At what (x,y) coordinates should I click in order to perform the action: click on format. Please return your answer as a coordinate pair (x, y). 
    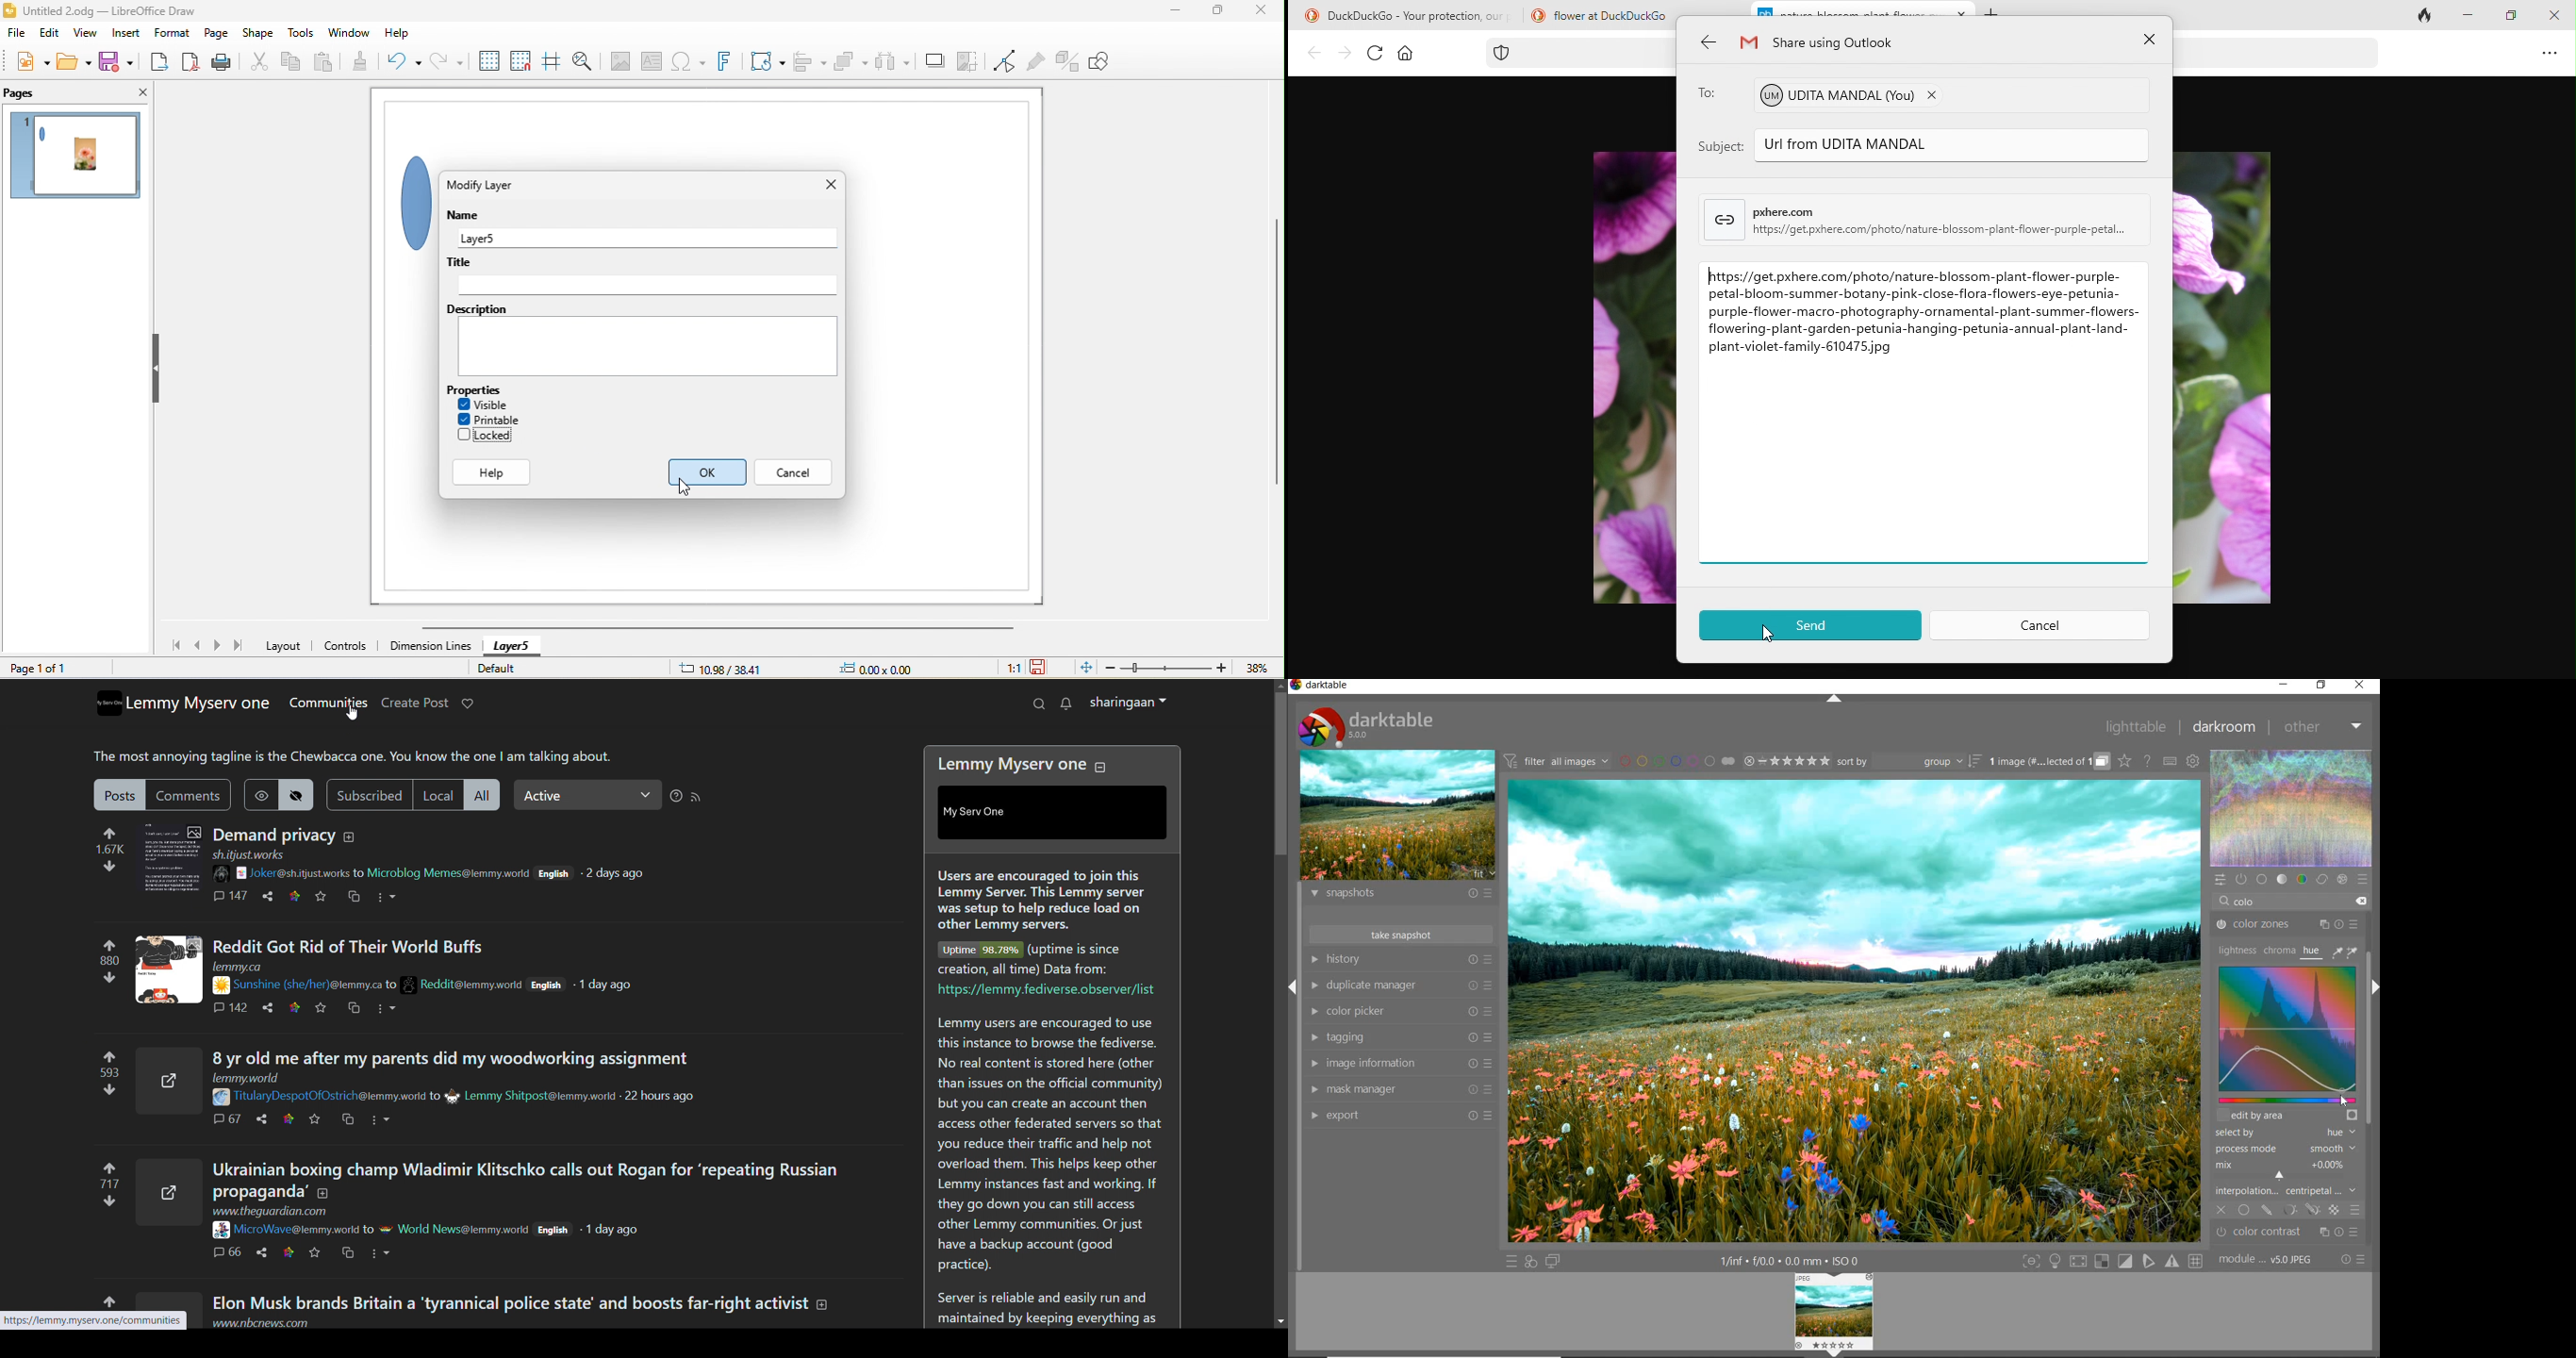
    Looking at the image, I should click on (172, 33).